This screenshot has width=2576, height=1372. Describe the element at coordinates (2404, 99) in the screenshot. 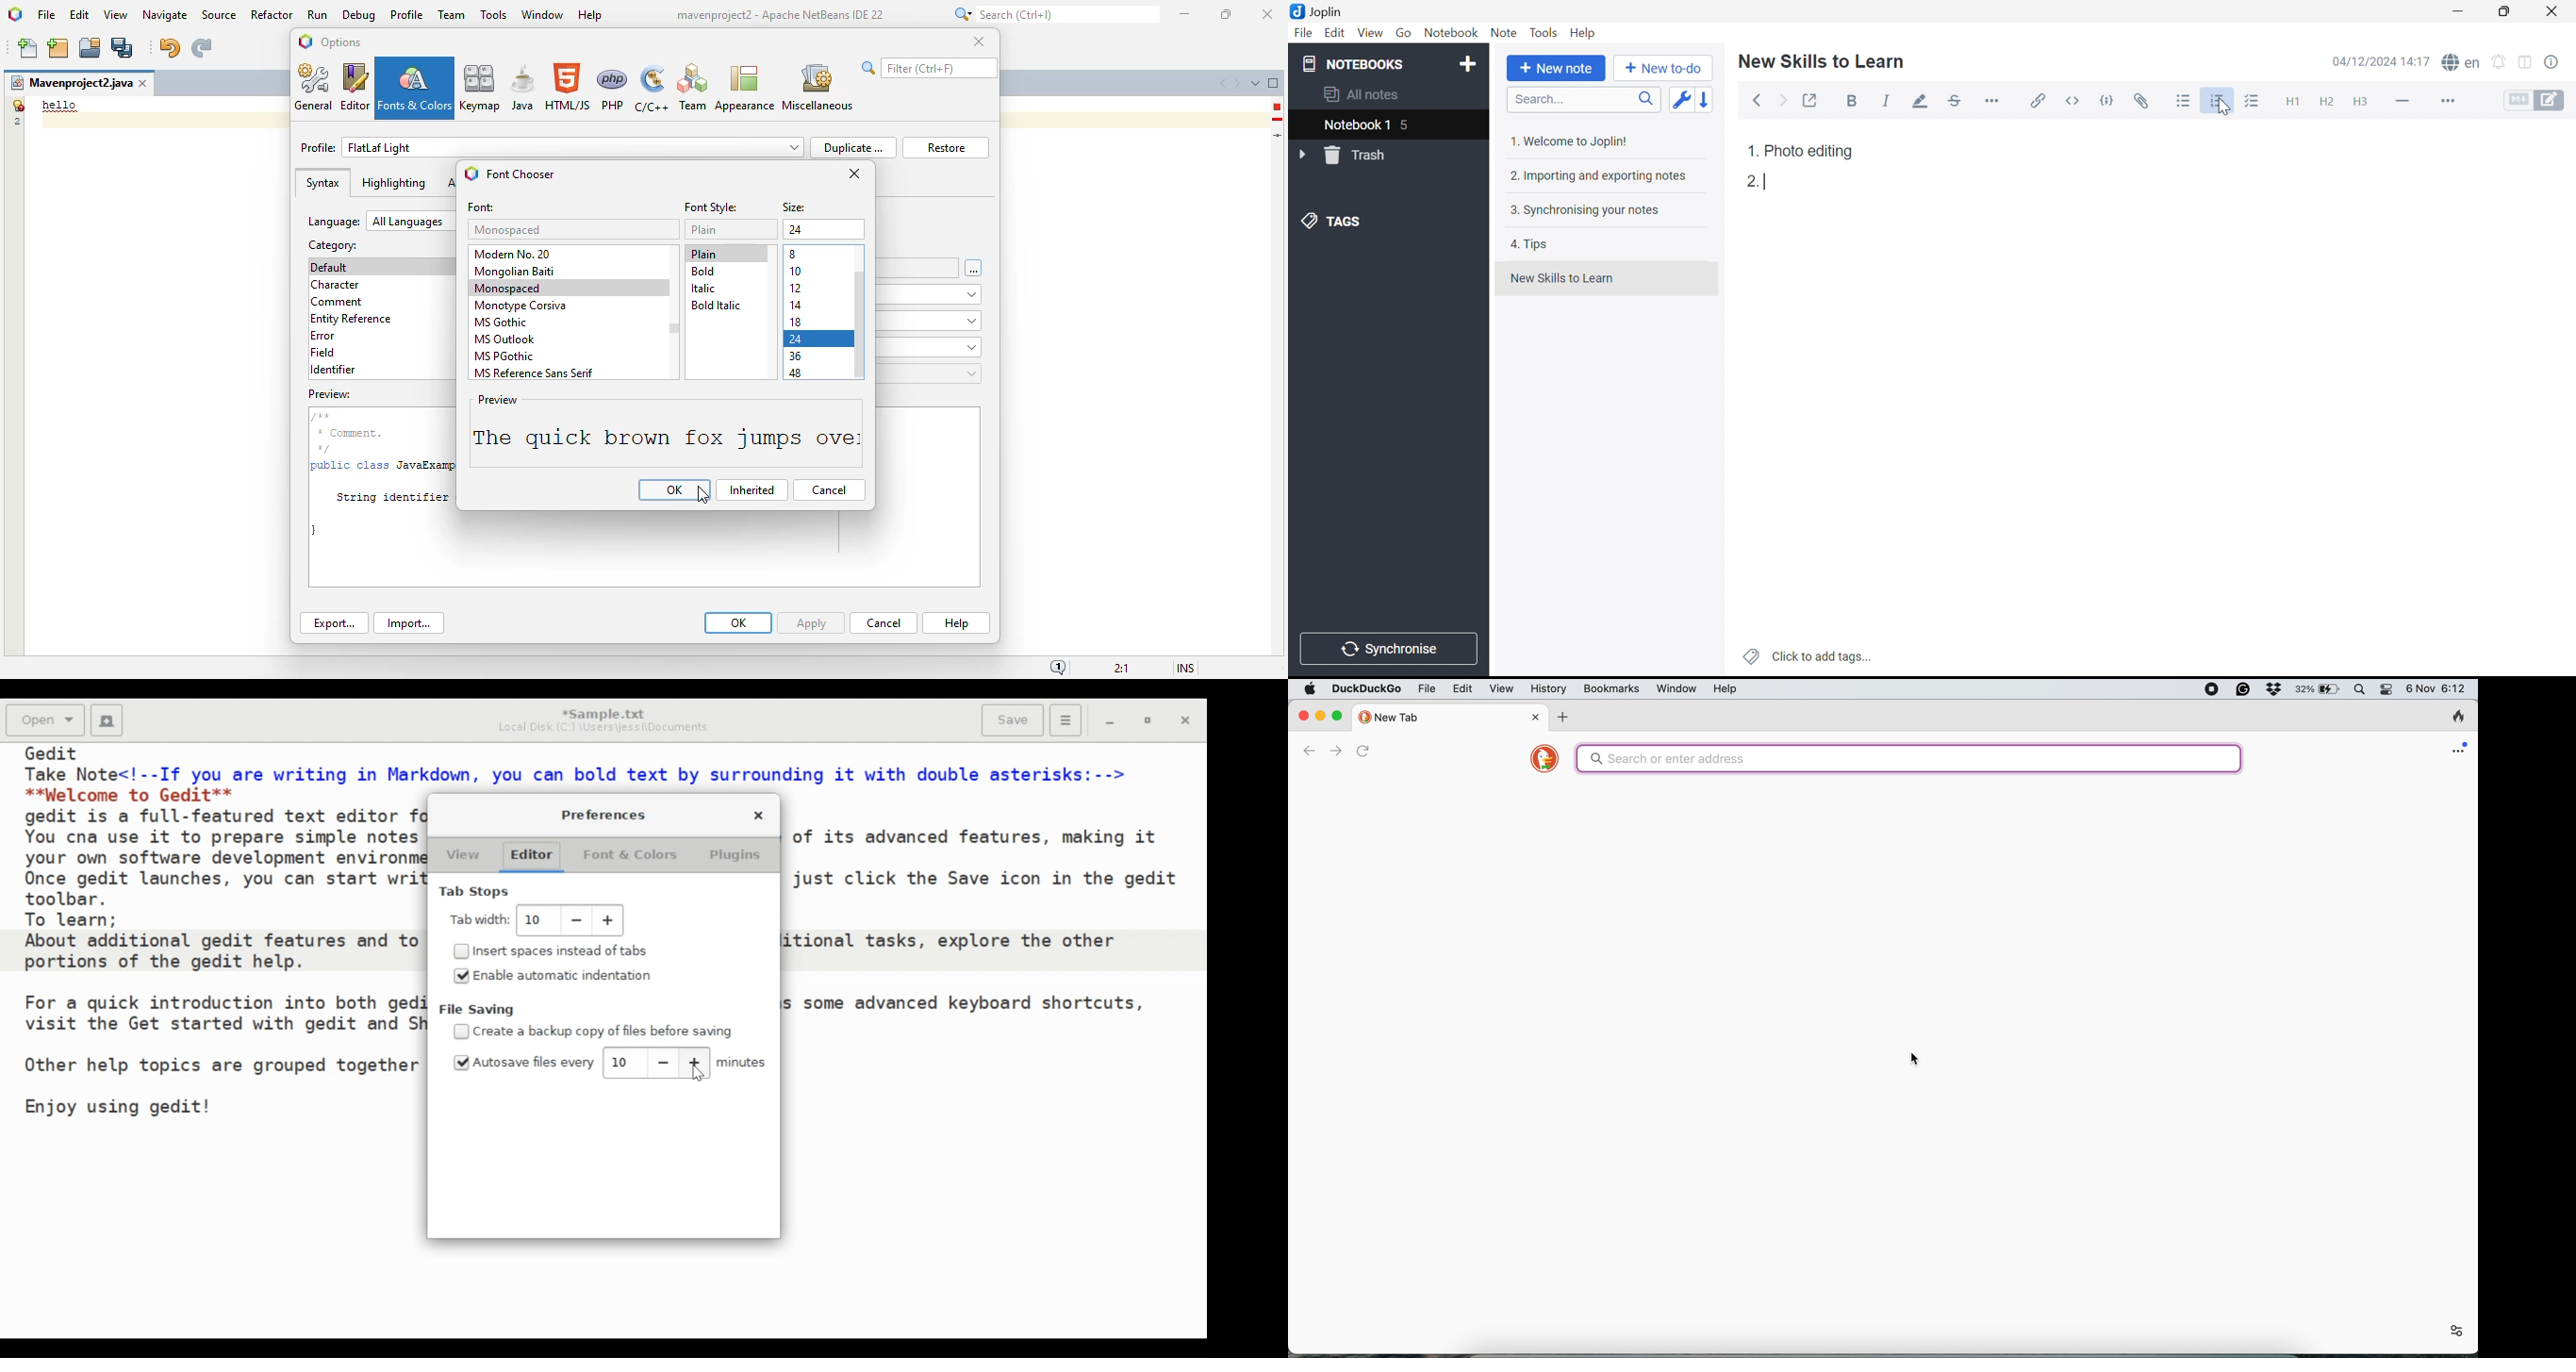

I see `Horizontal line` at that location.